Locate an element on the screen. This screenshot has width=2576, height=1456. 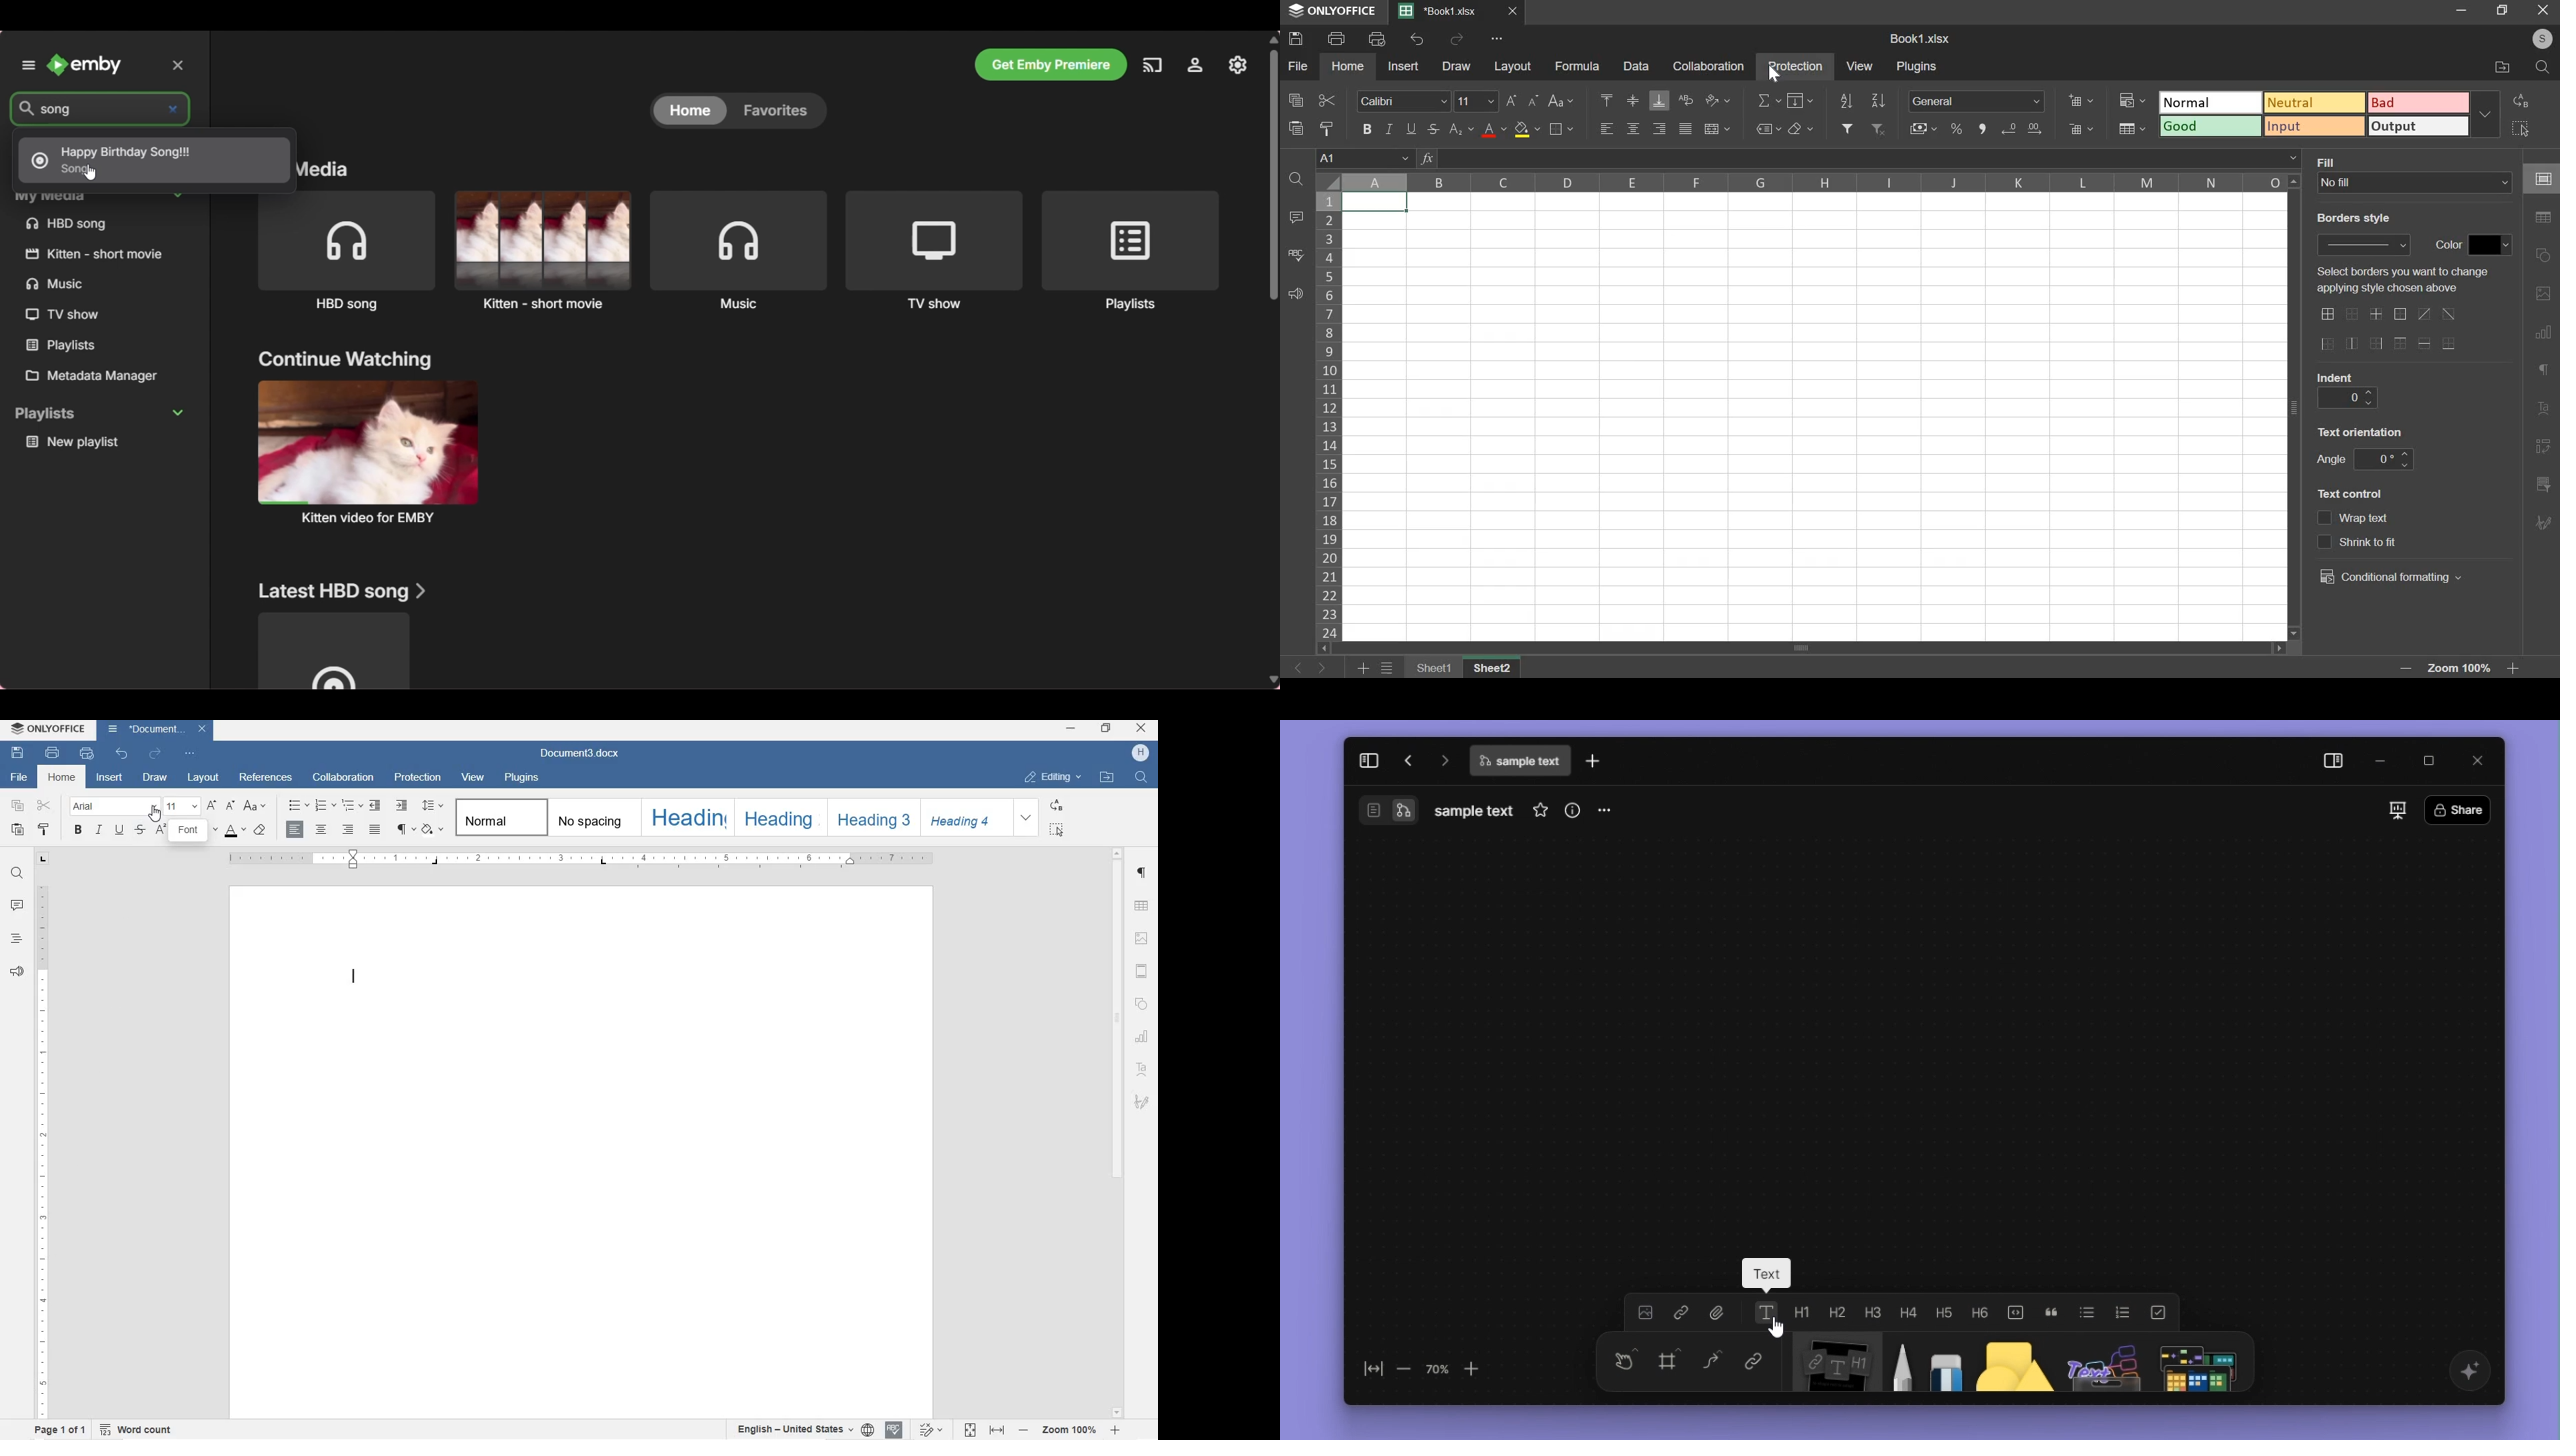
numbered list is located at coordinates (2123, 1311).